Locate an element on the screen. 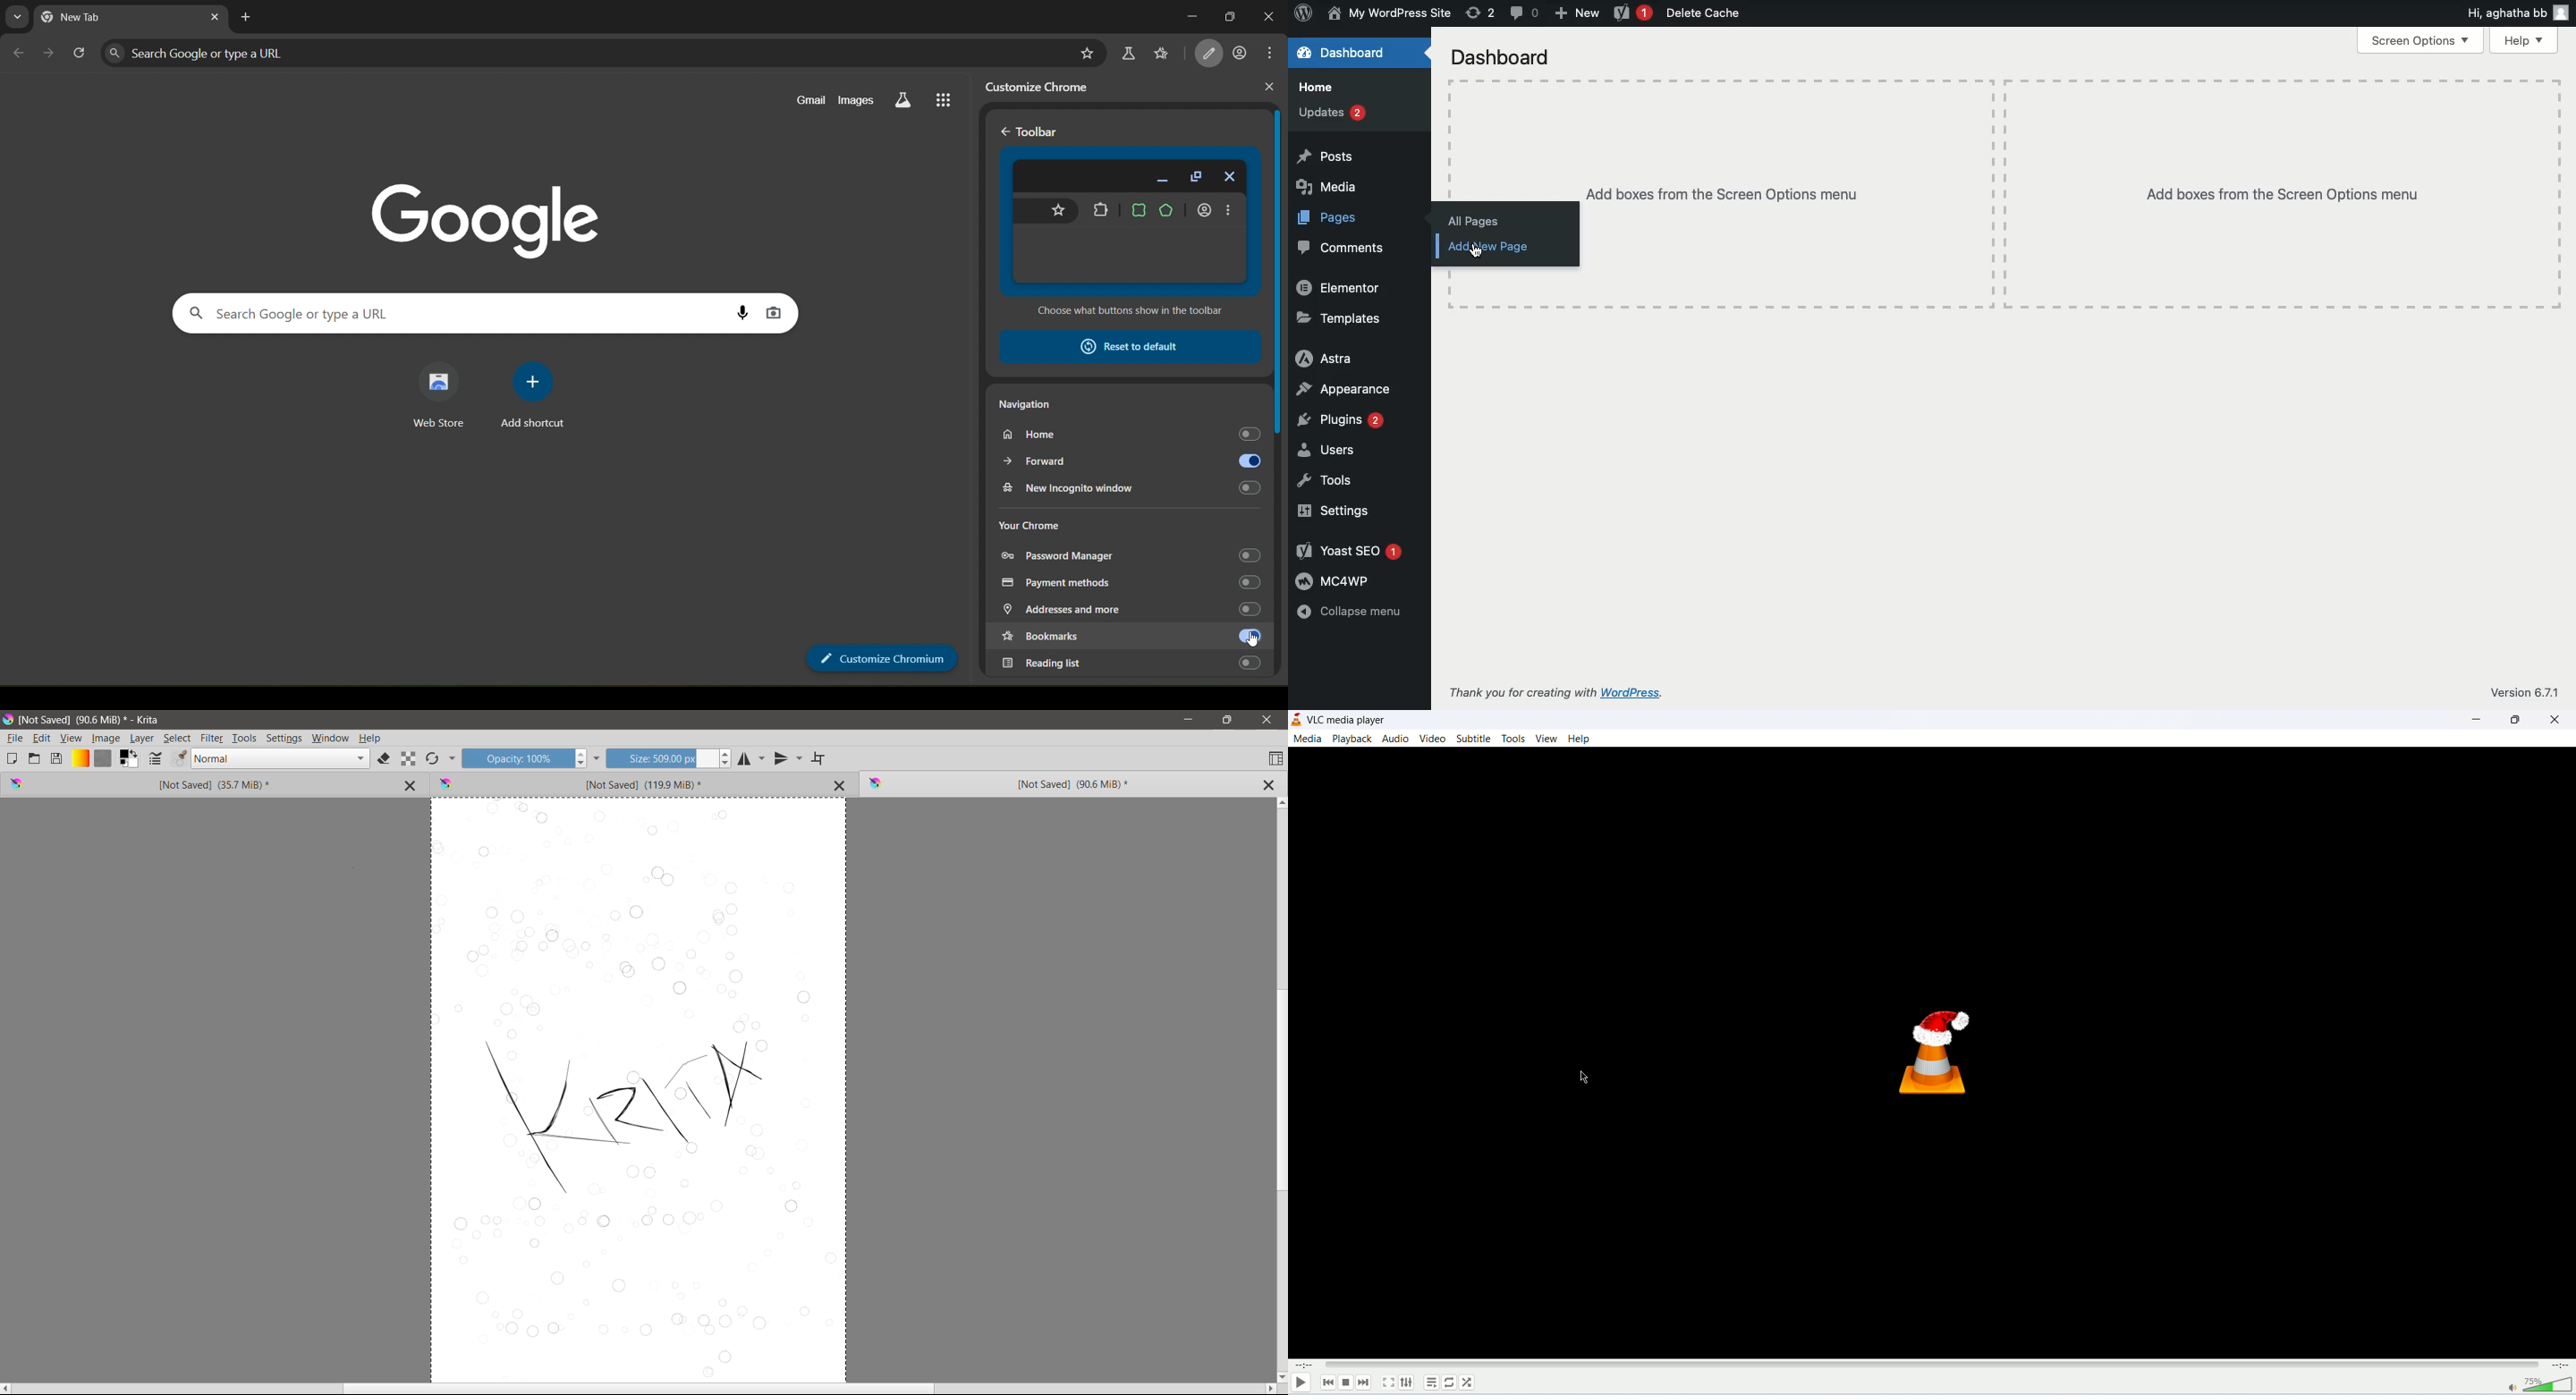 This screenshot has width=2576, height=1400. remaining time is located at coordinates (2559, 1365).